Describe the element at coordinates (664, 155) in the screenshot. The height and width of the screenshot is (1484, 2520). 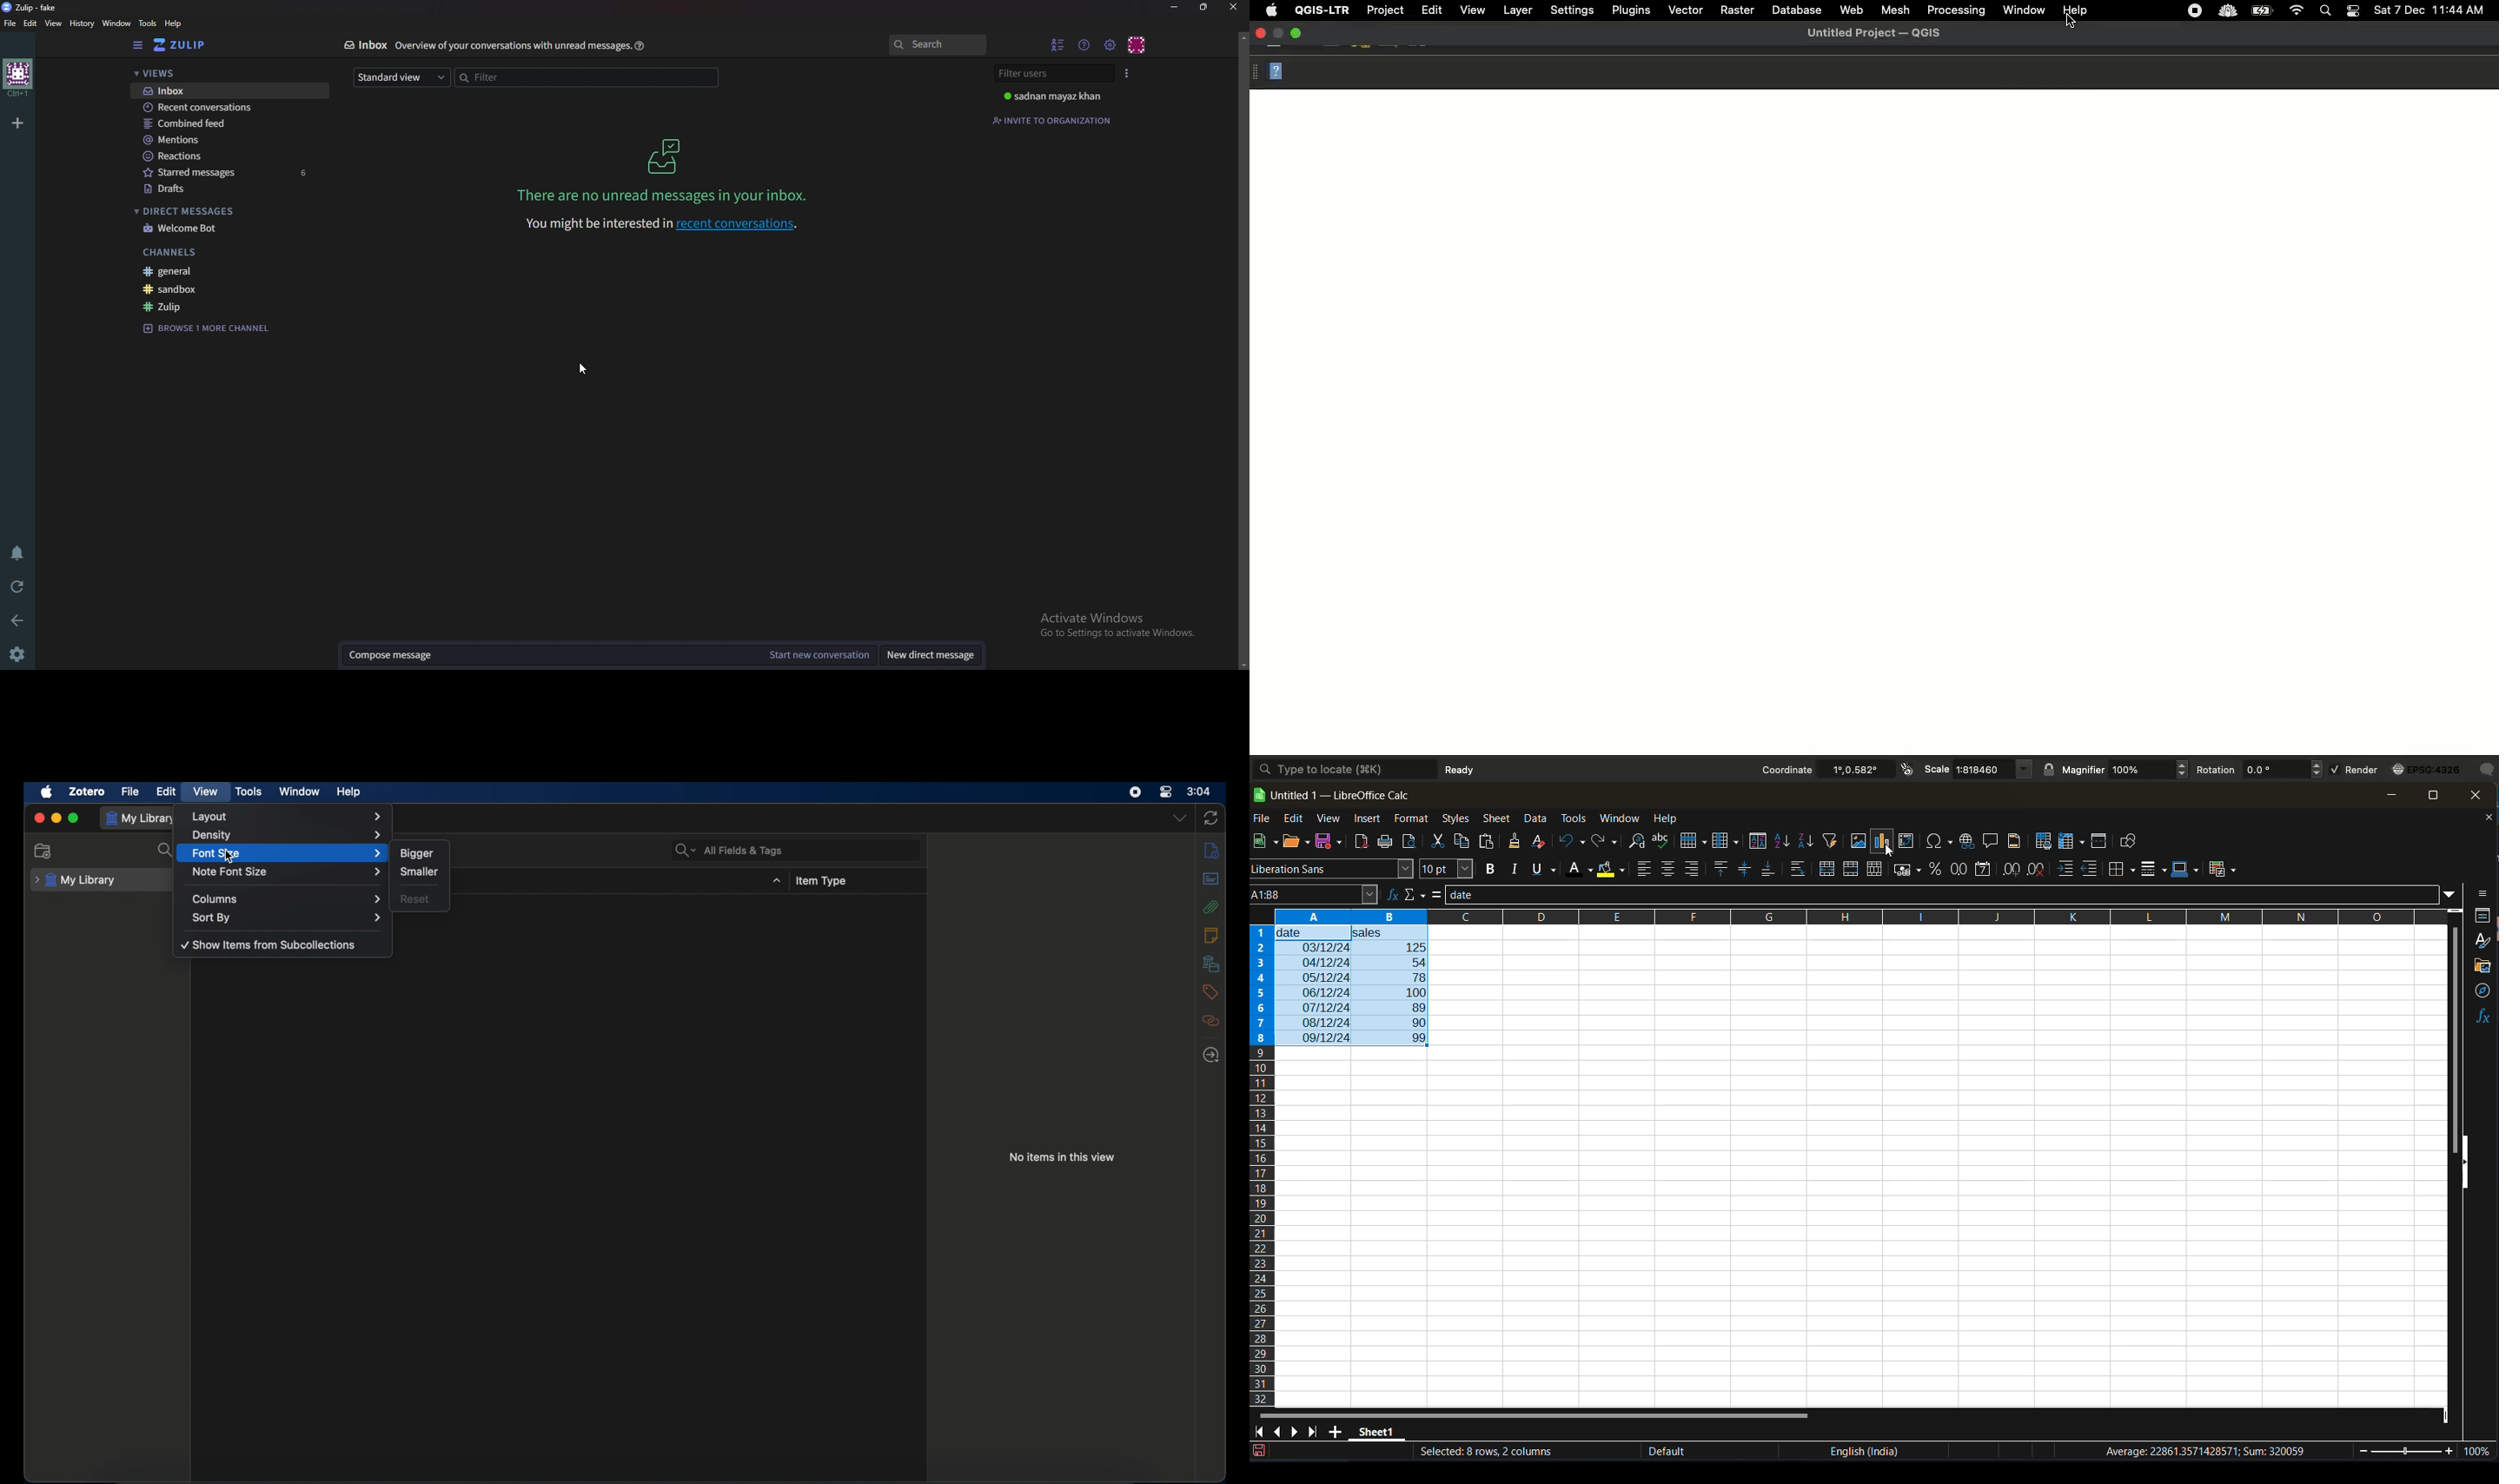
I see `Inbox logo` at that location.